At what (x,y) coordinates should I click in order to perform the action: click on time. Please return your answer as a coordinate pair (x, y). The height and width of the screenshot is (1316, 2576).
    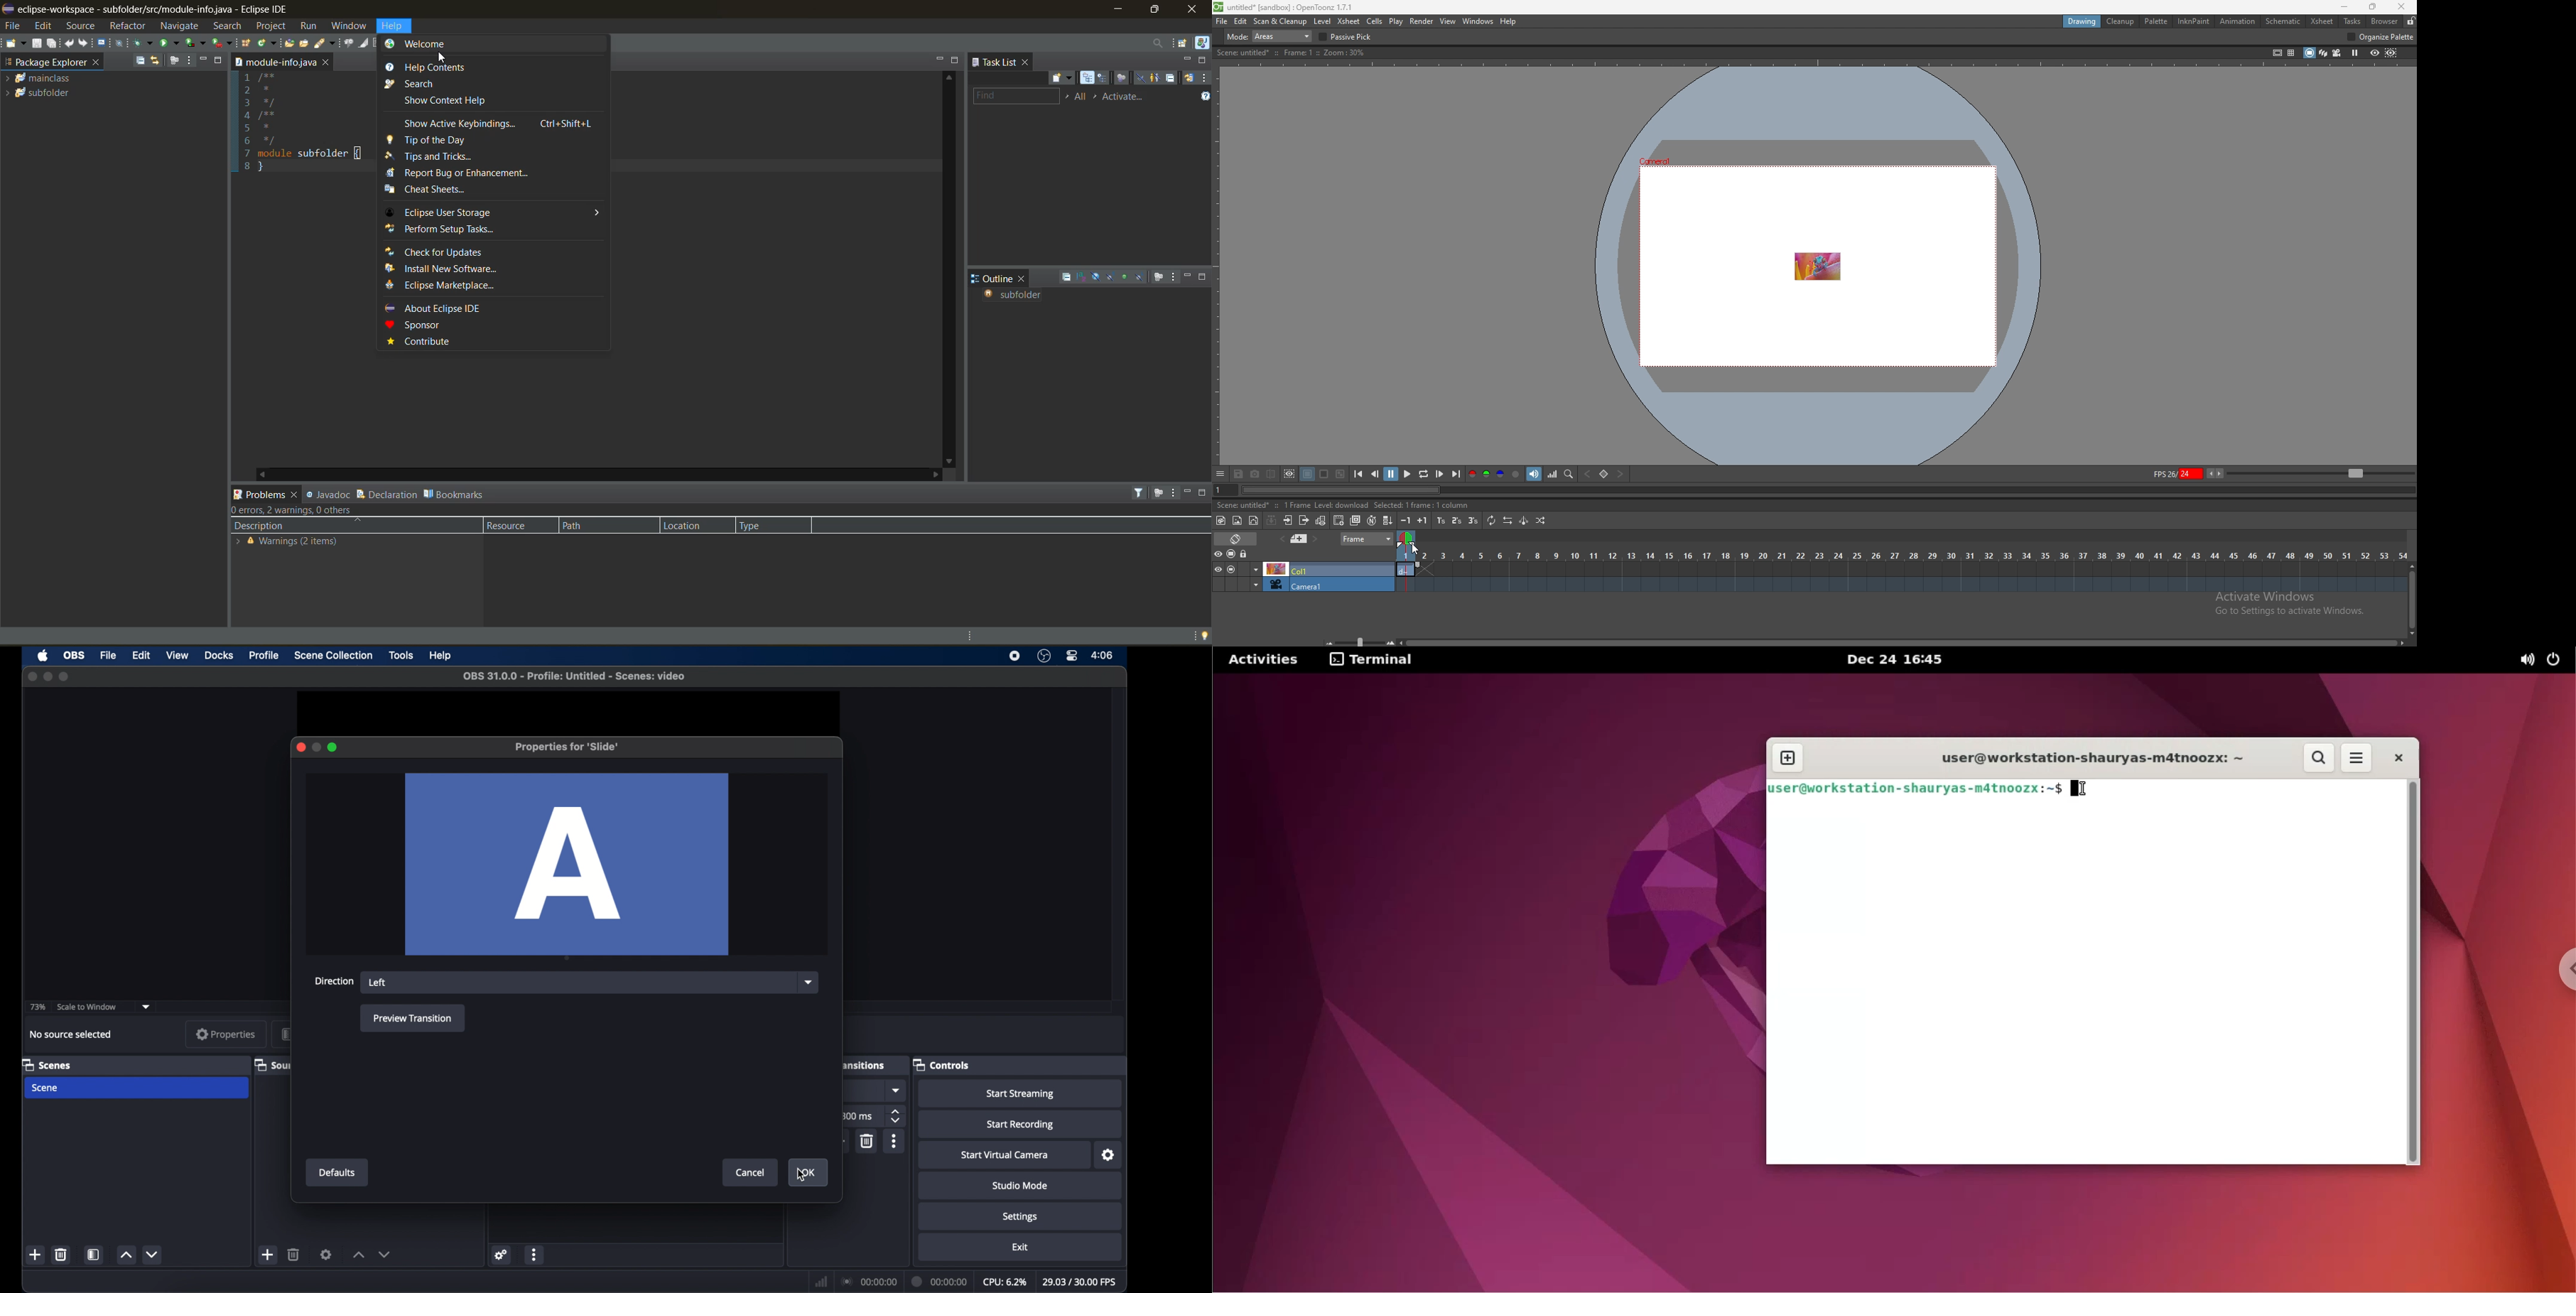
    Looking at the image, I should click on (1902, 555).